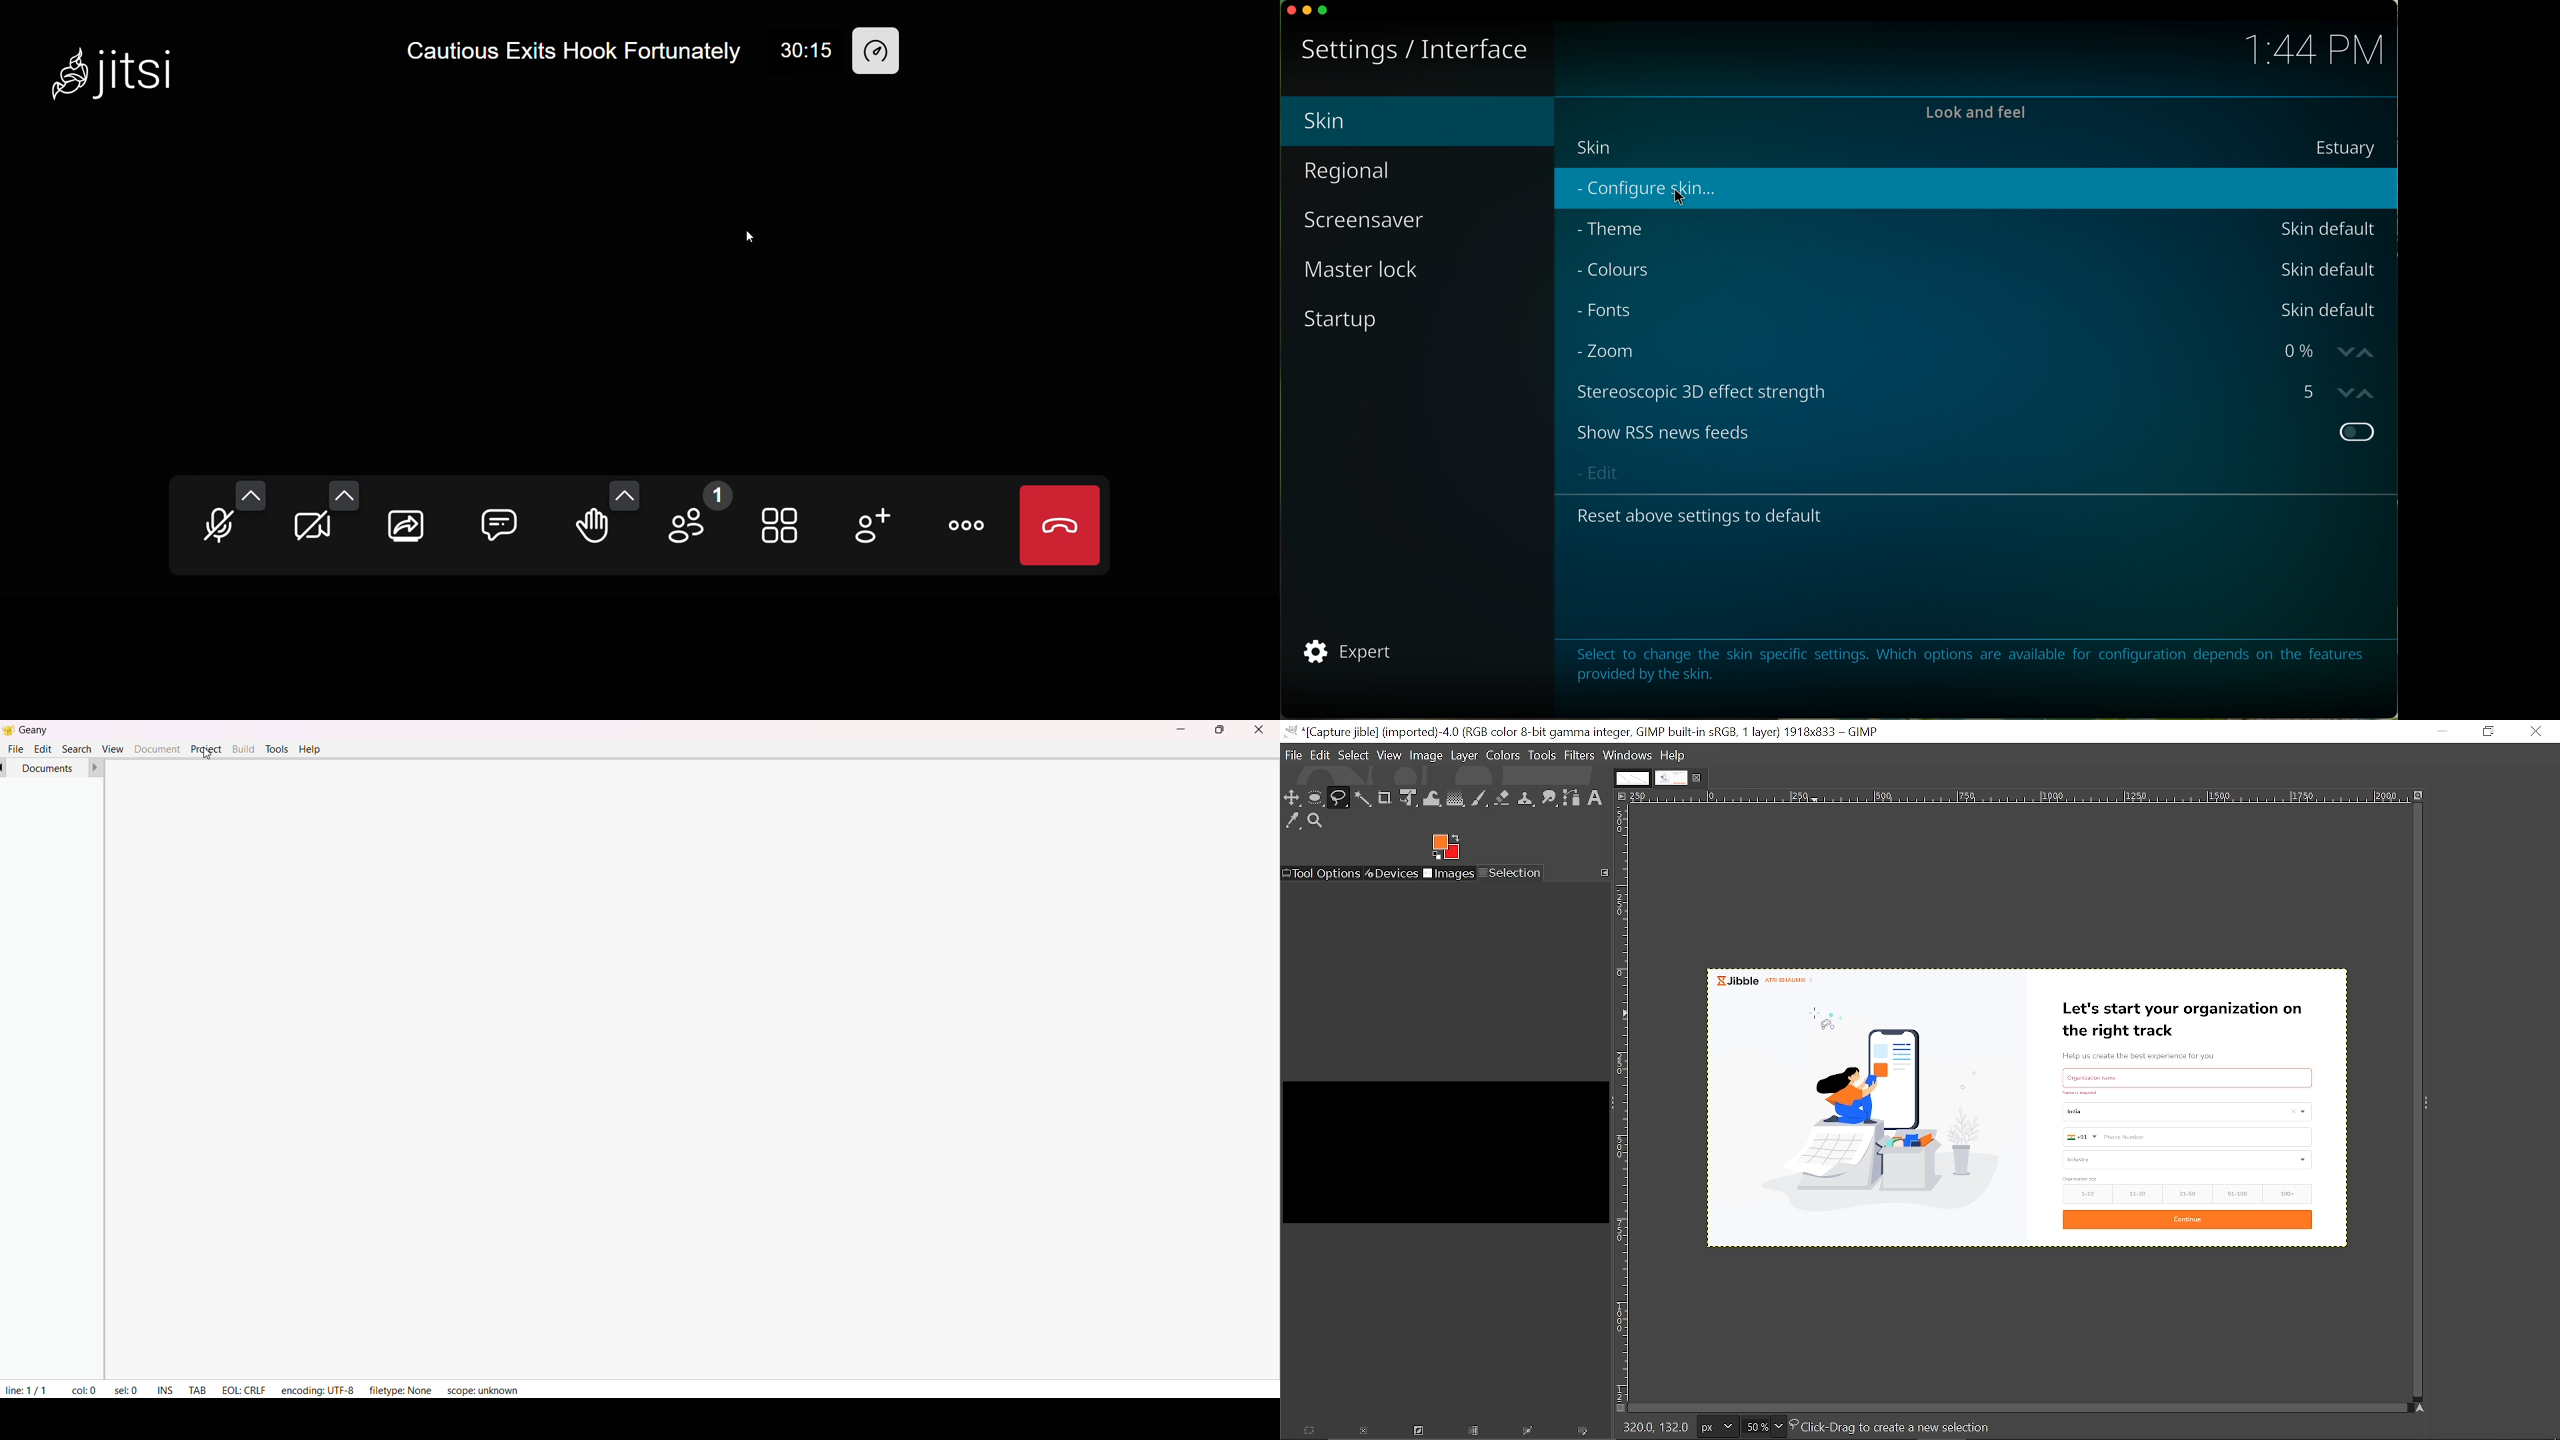 The image size is (2576, 1456). What do you see at coordinates (2357, 432) in the screenshot?
I see `button` at bounding box center [2357, 432].